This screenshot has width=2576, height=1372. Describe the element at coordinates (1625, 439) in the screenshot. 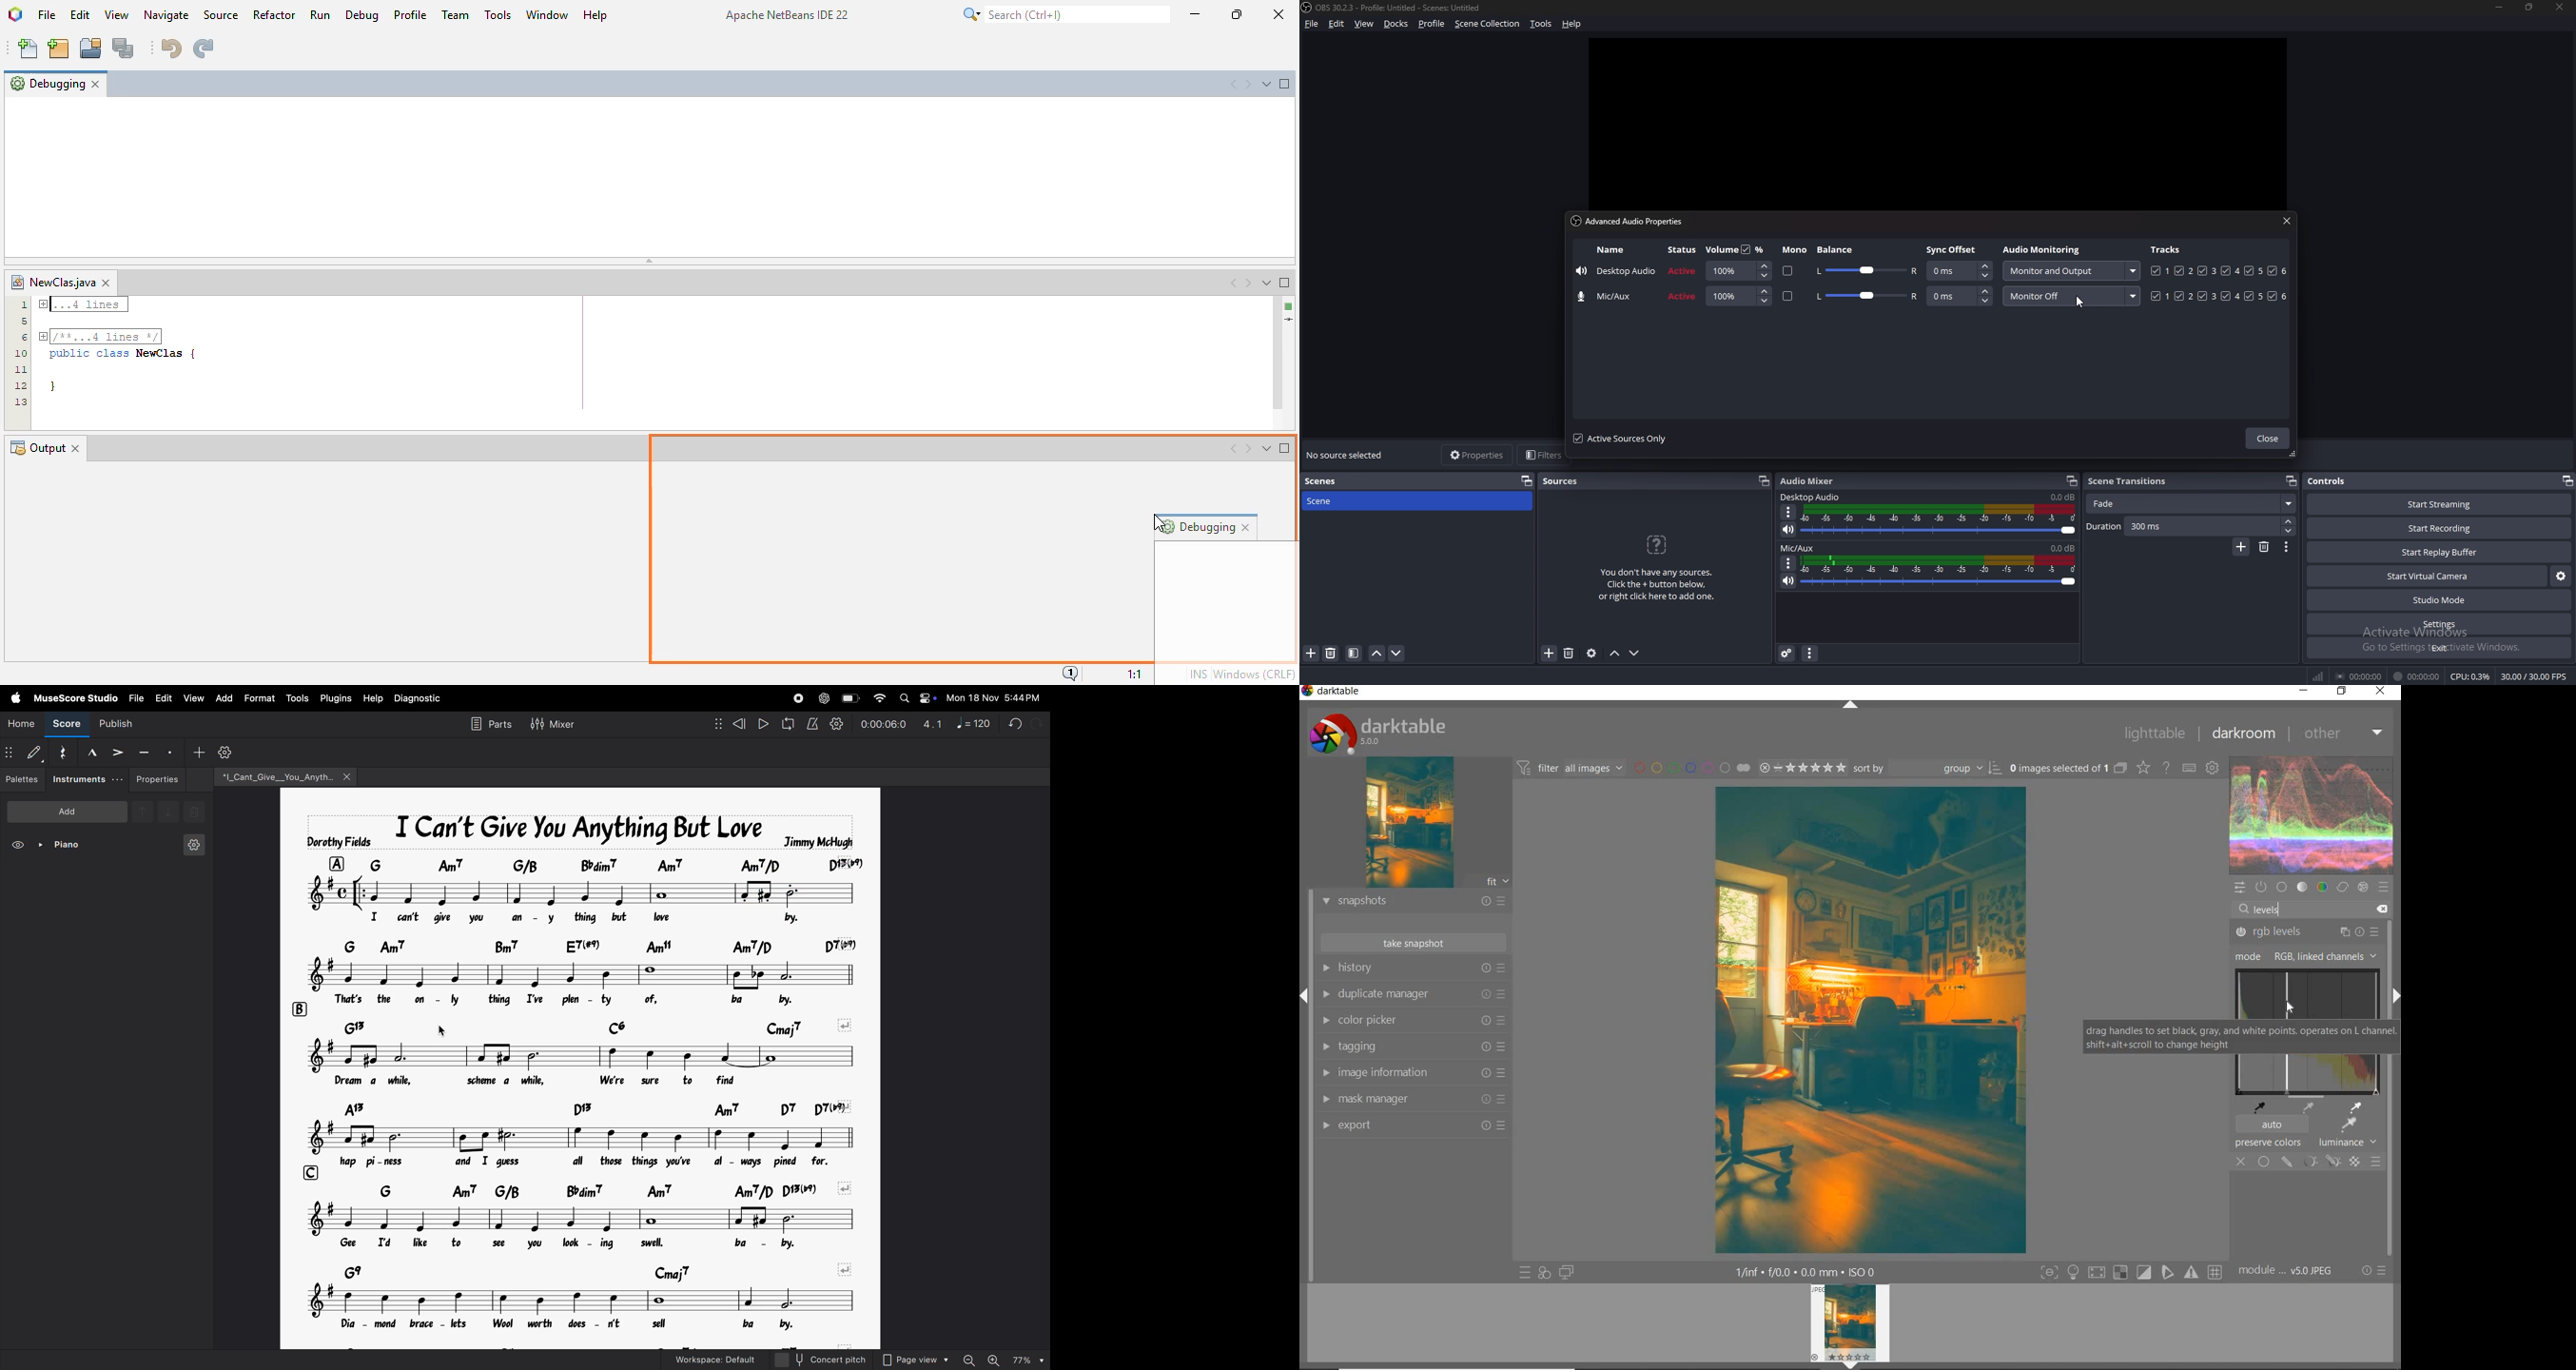

I see `active sources only` at that location.